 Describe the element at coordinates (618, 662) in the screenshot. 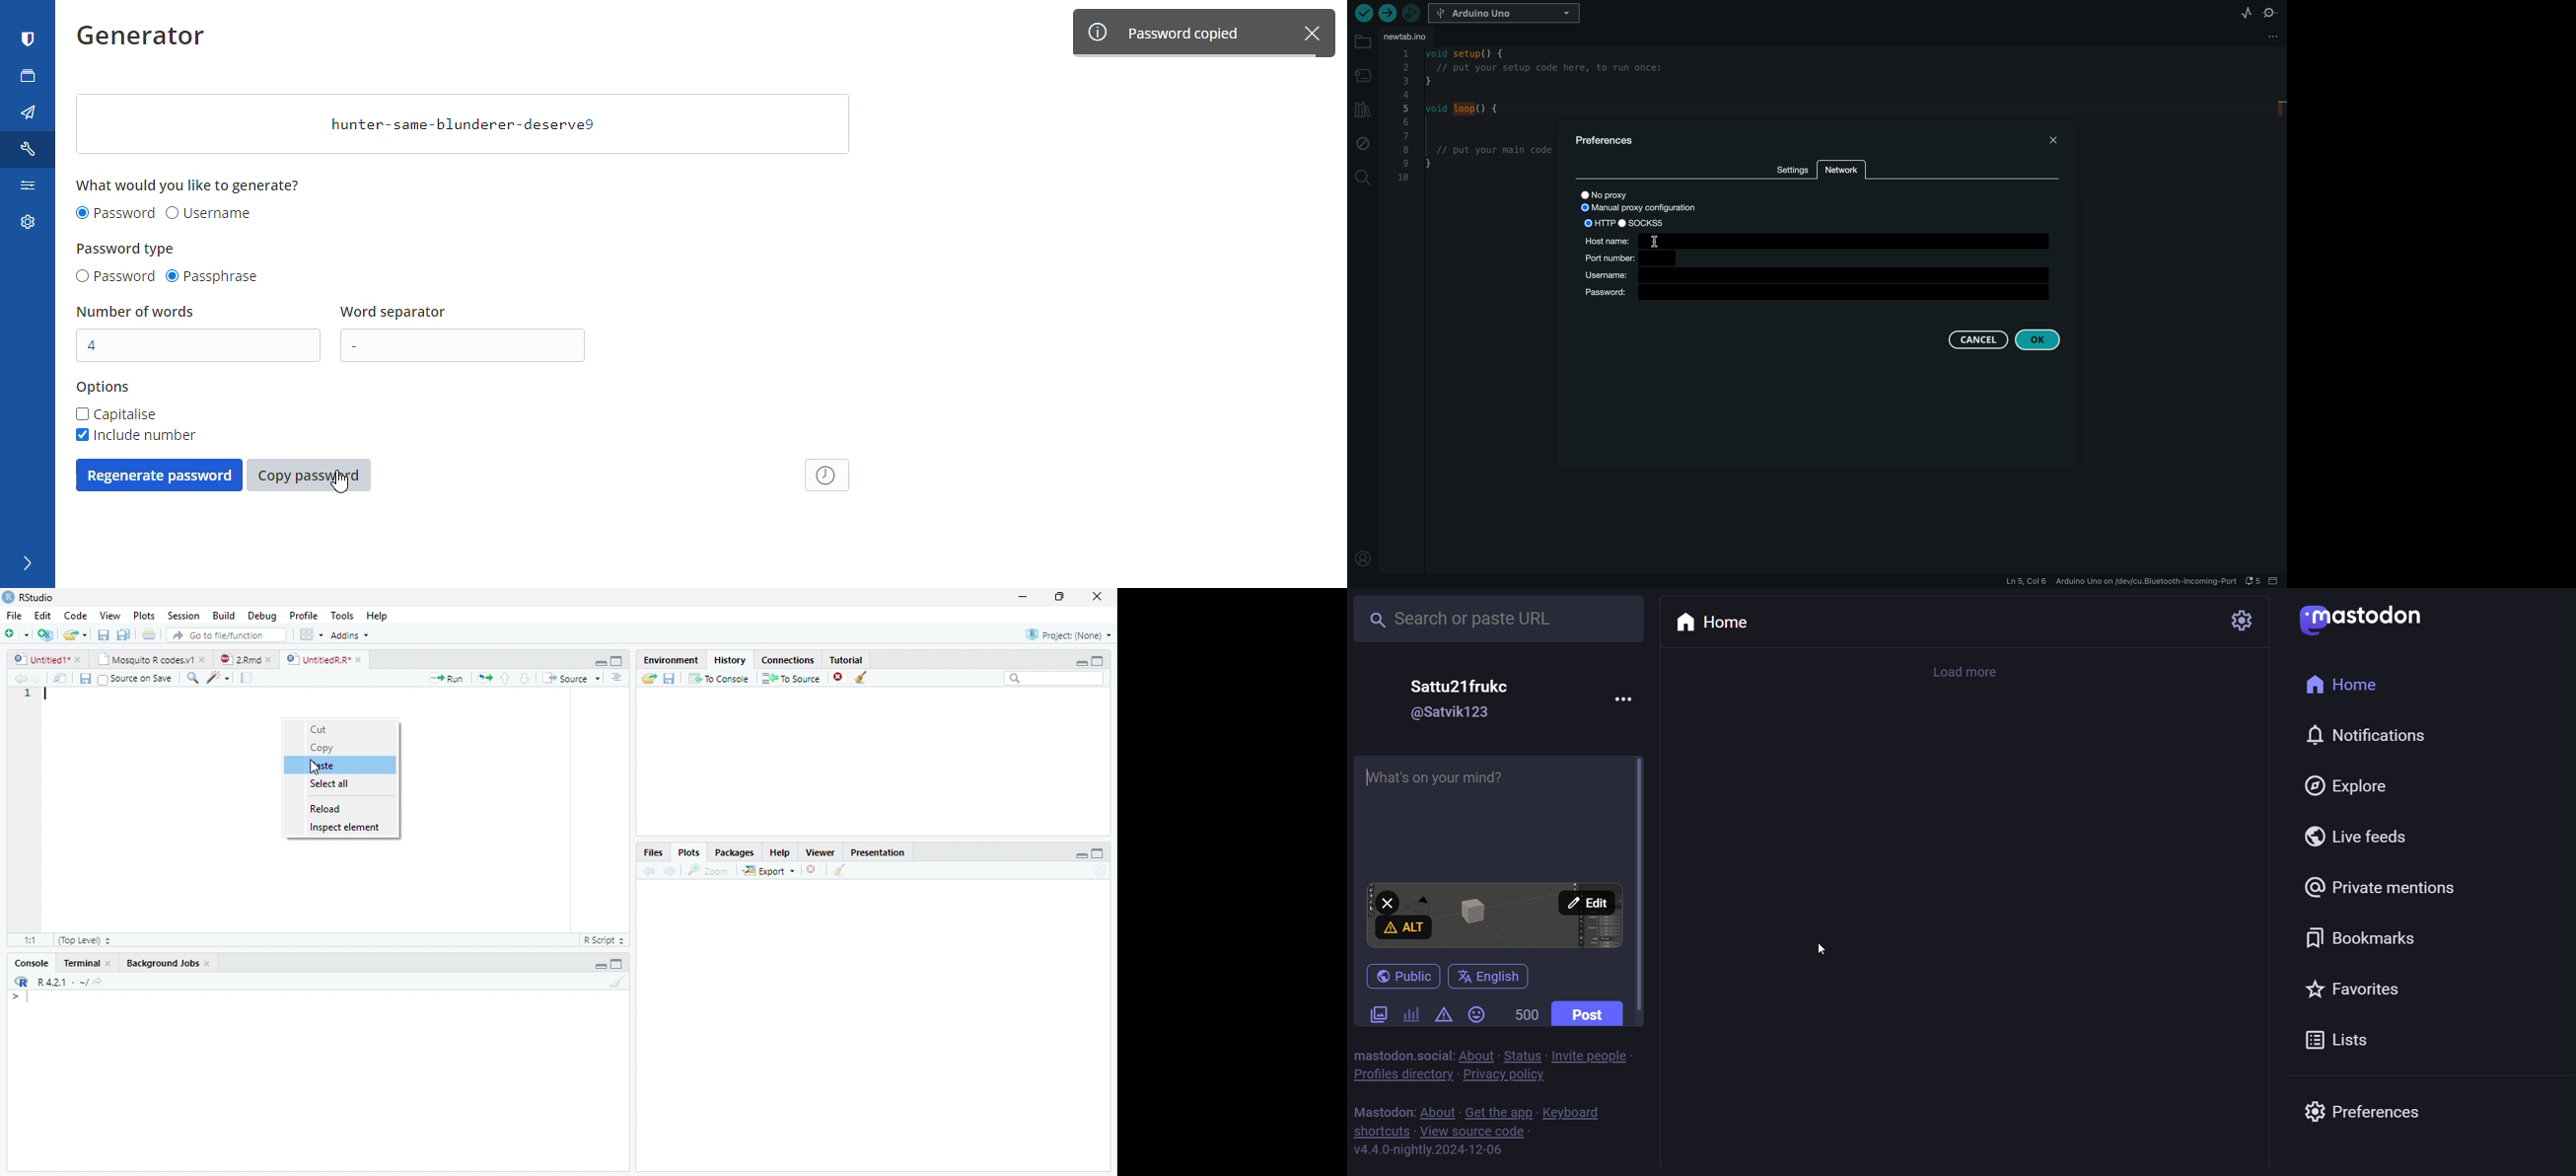

I see `Maximize` at that location.